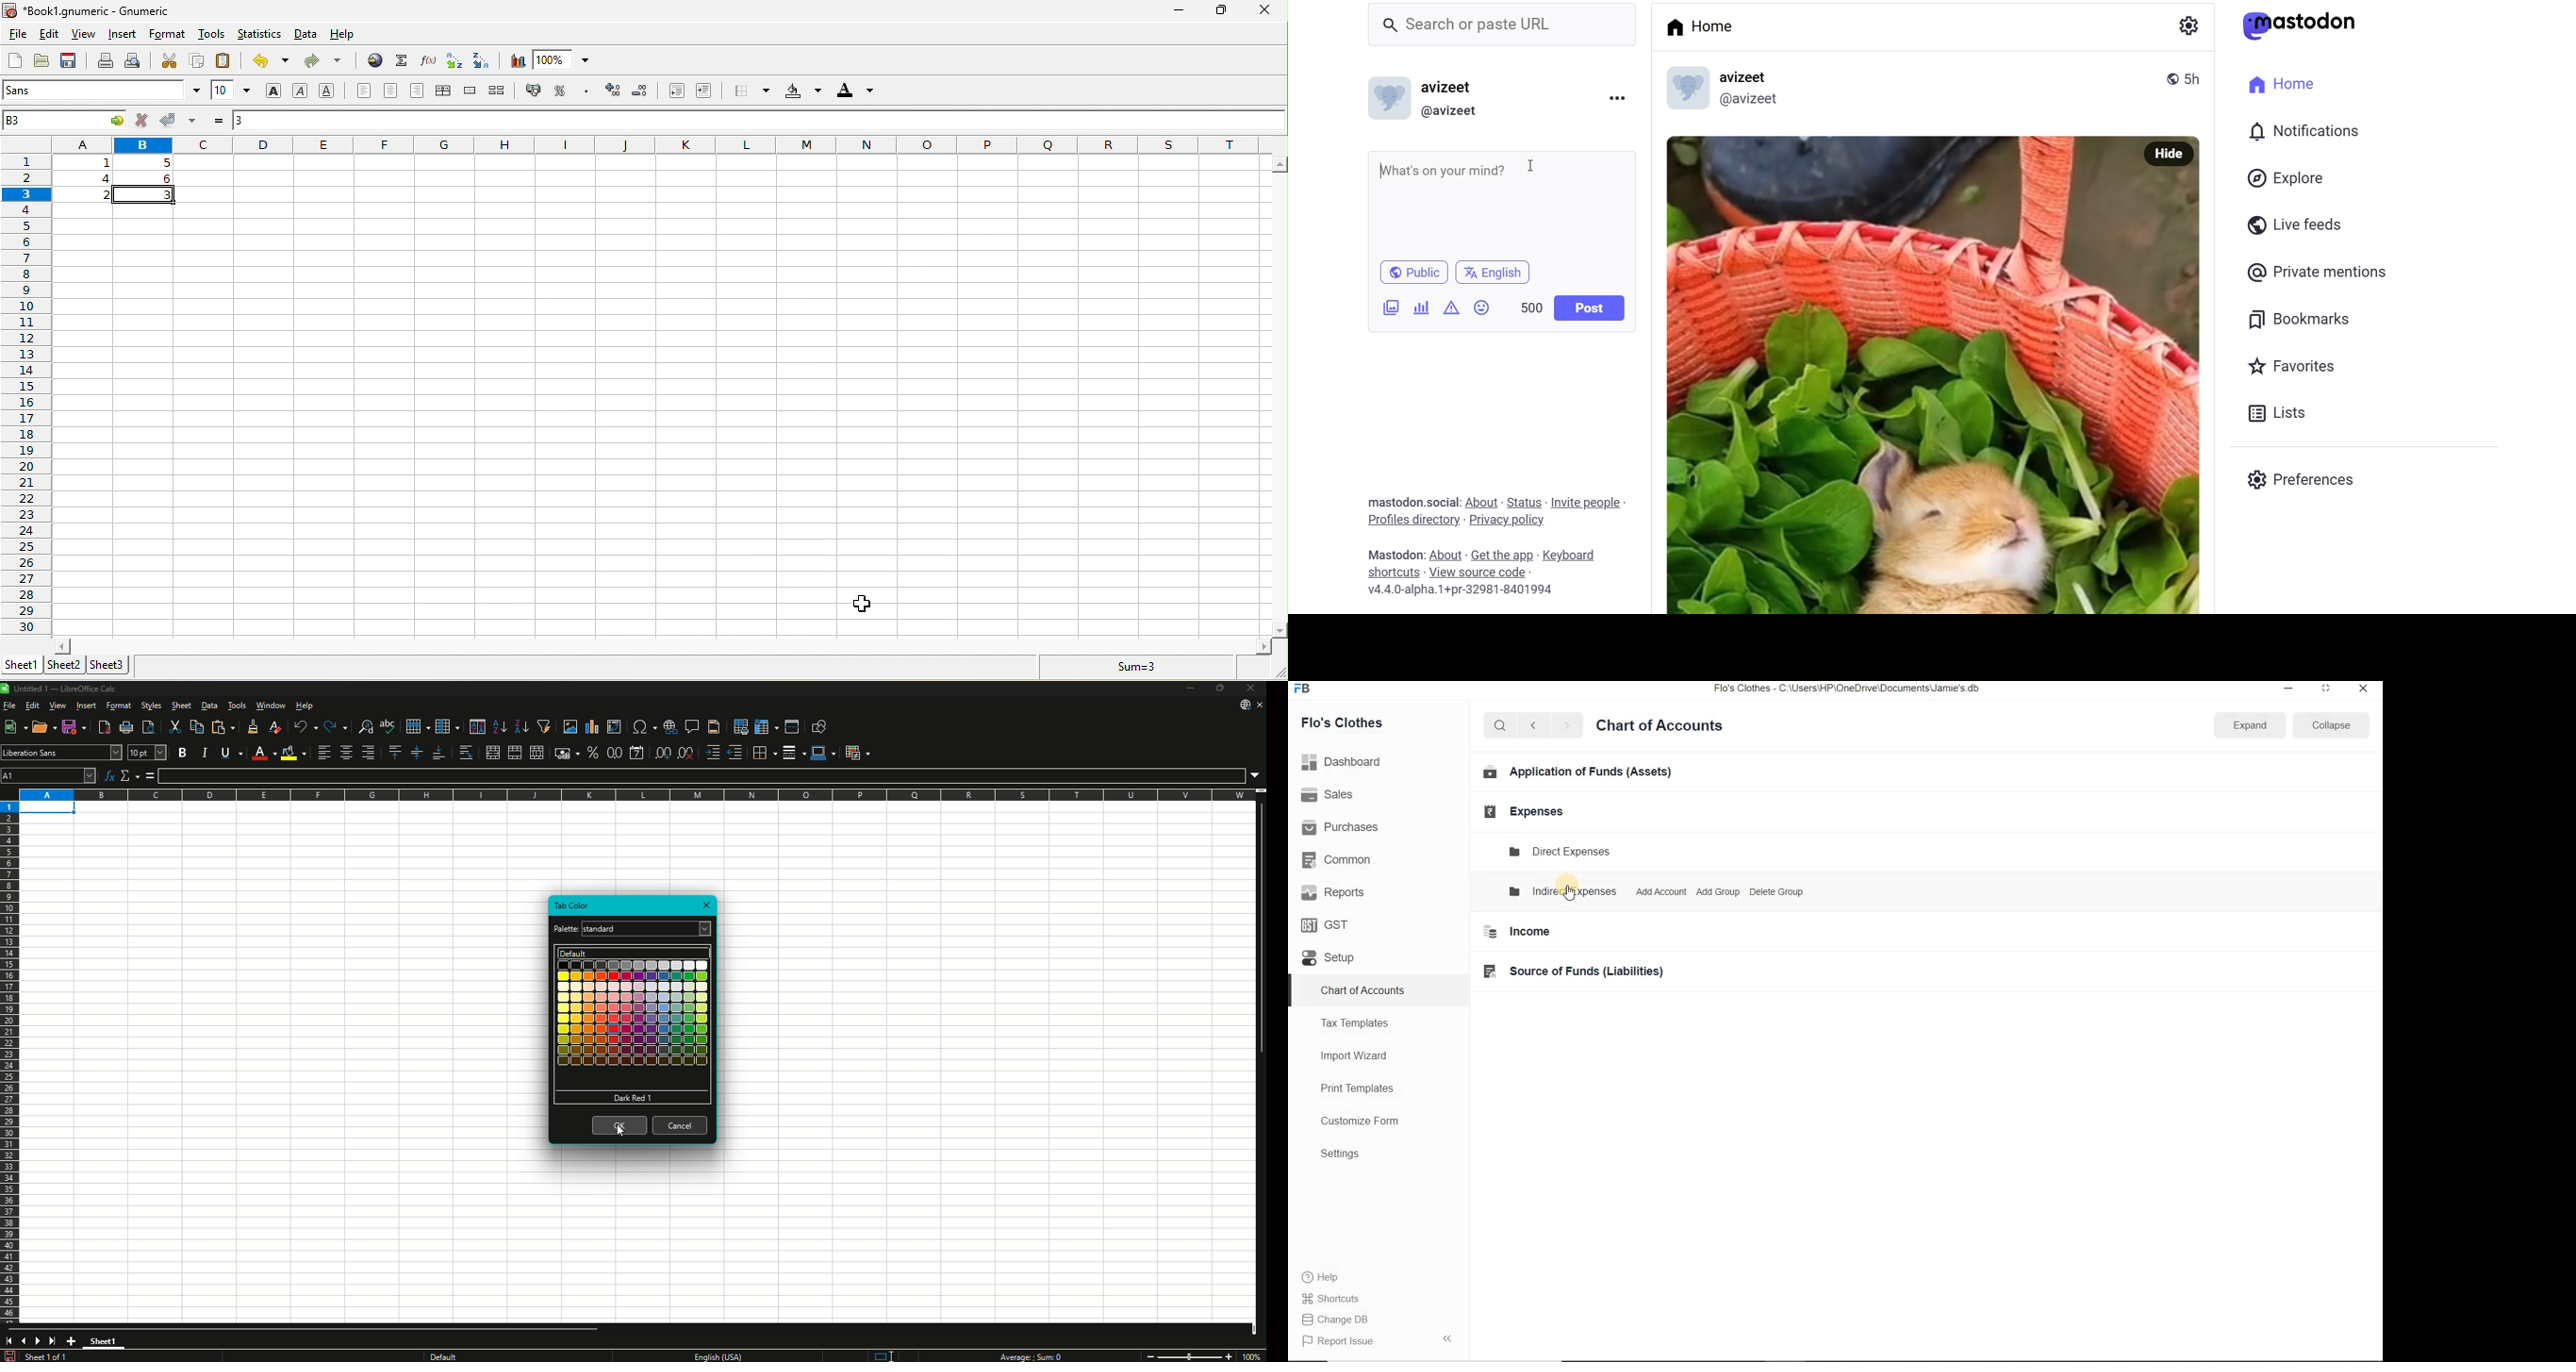 The image size is (2576, 1372). I want to click on Function Wizard, so click(109, 776).